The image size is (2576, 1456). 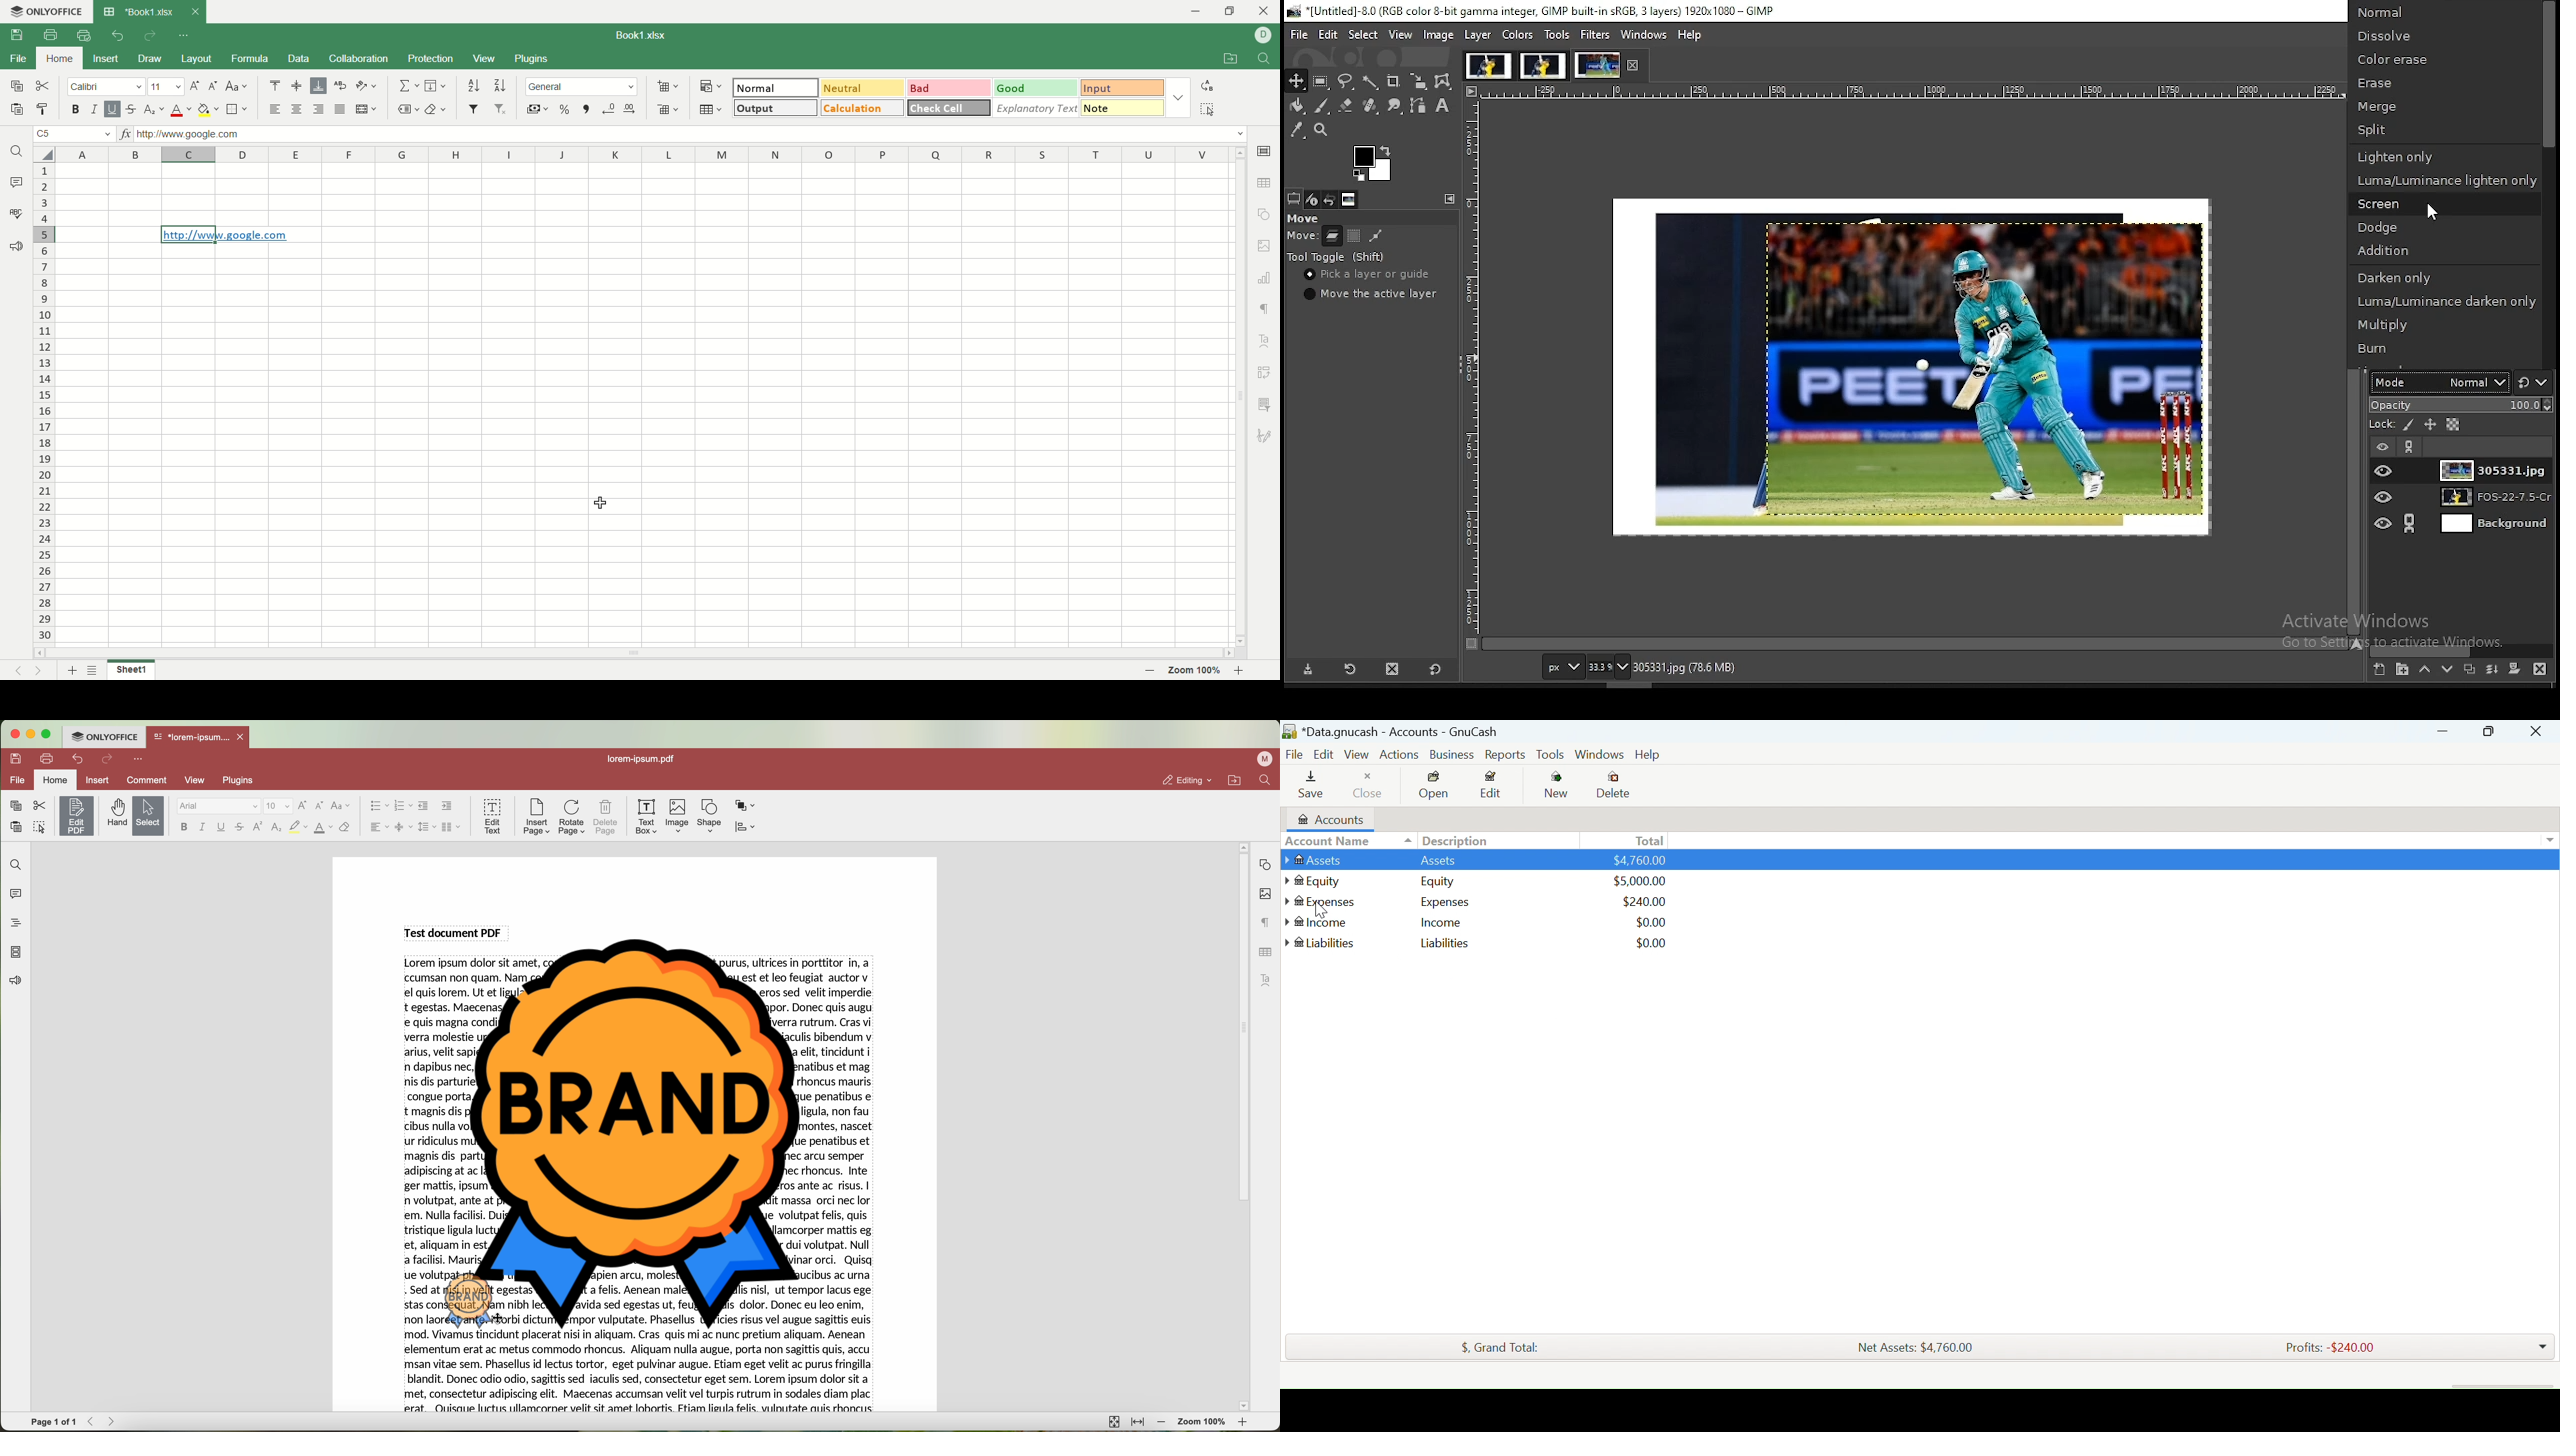 What do you see at coordinates (1393, 733) in the screenshot?
I see `*Data.gnucash - Accounts - GnuCash` at bounding box center [1393, 733].